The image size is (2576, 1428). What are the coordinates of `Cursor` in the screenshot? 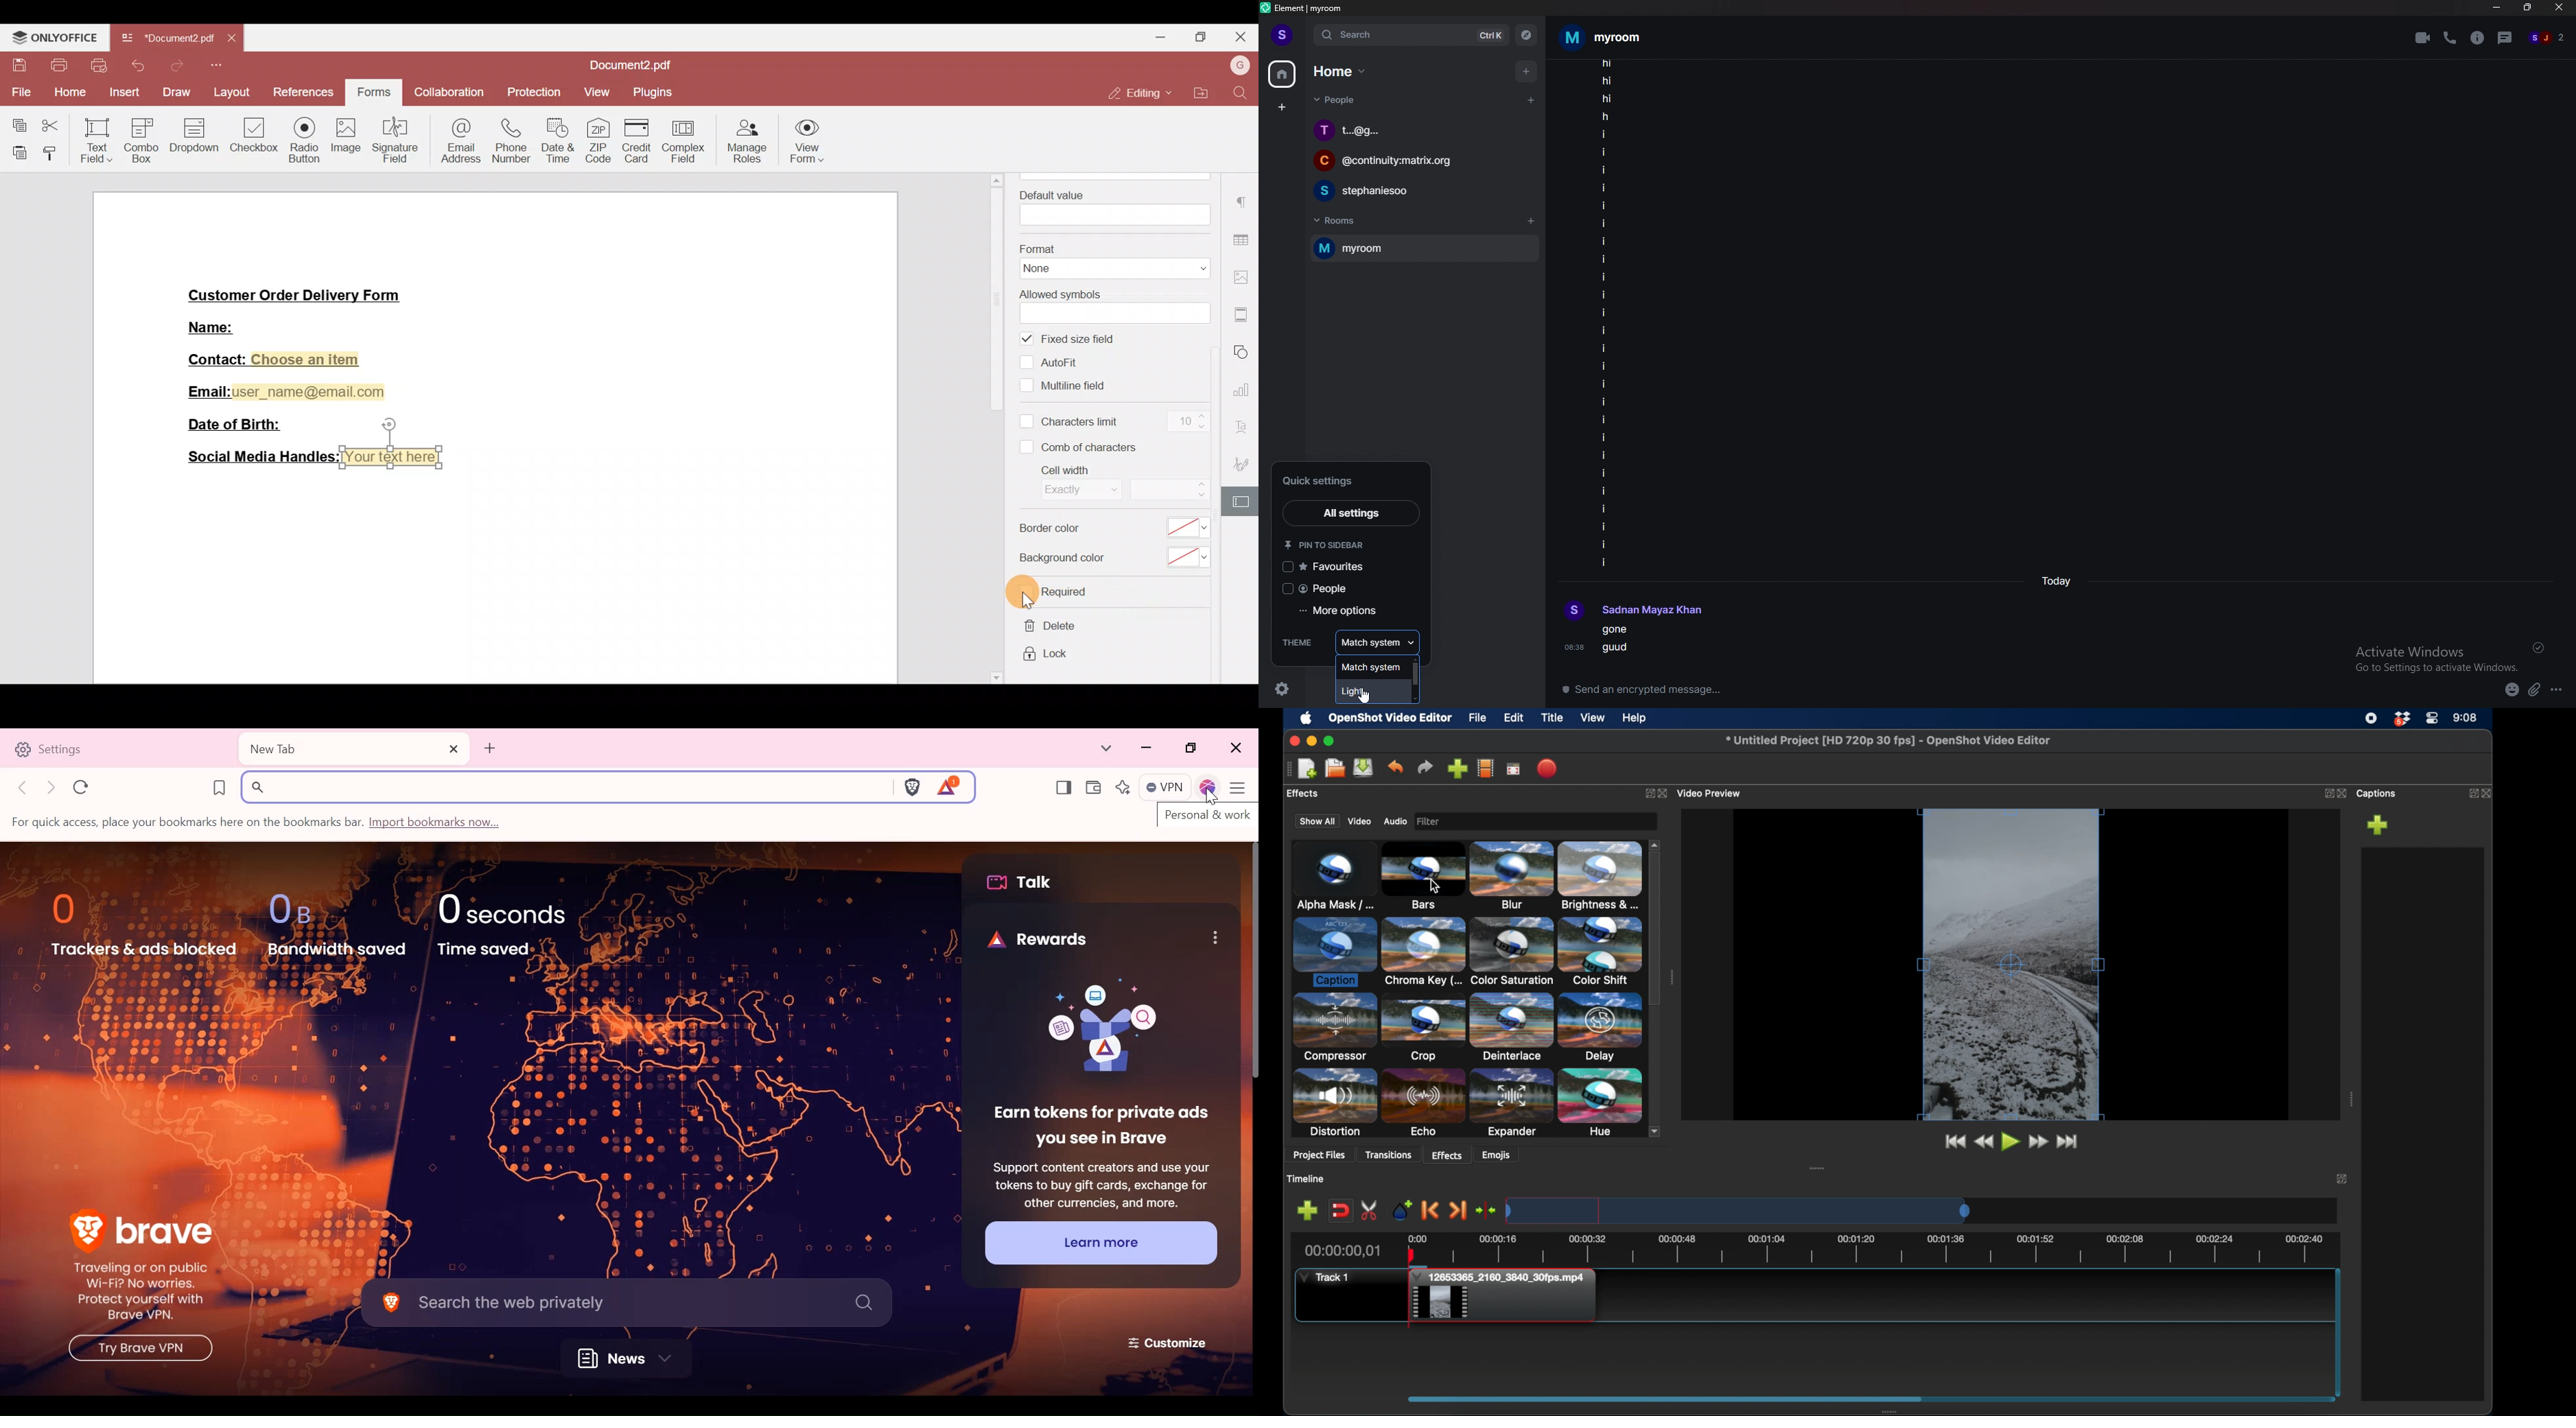 It's located at (1033, 593).